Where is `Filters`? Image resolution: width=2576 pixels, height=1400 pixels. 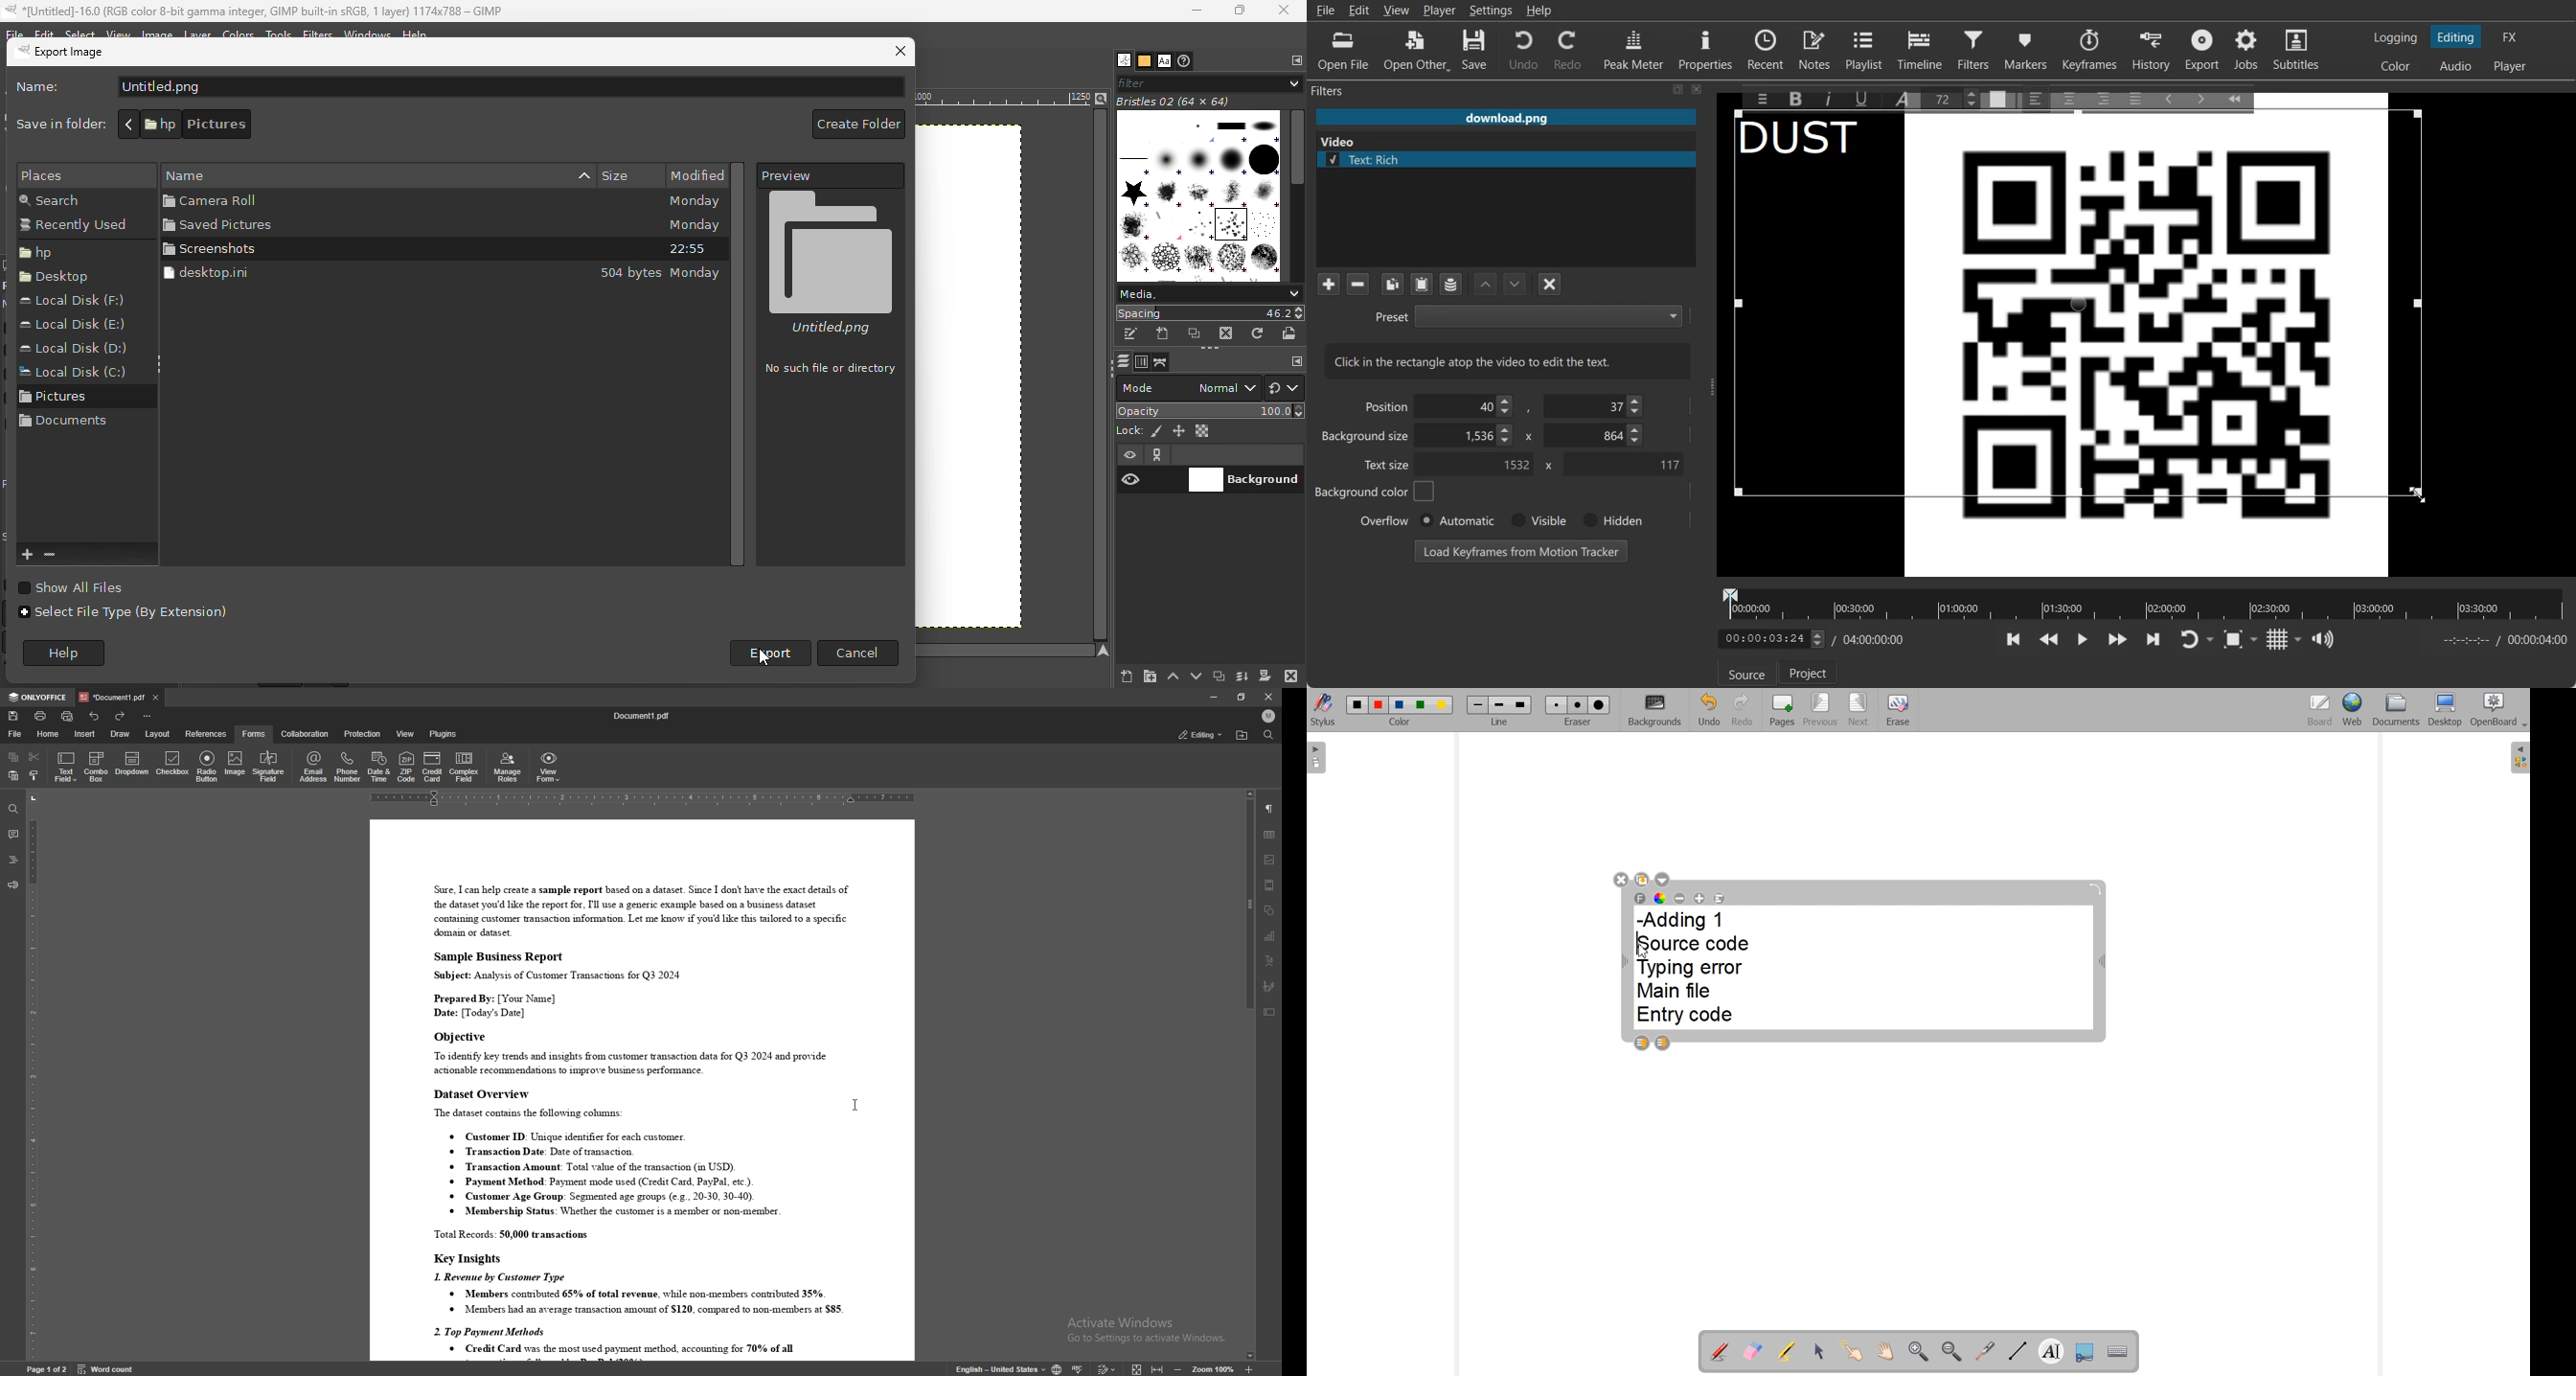 Filters is located at coordinates (316, 34).